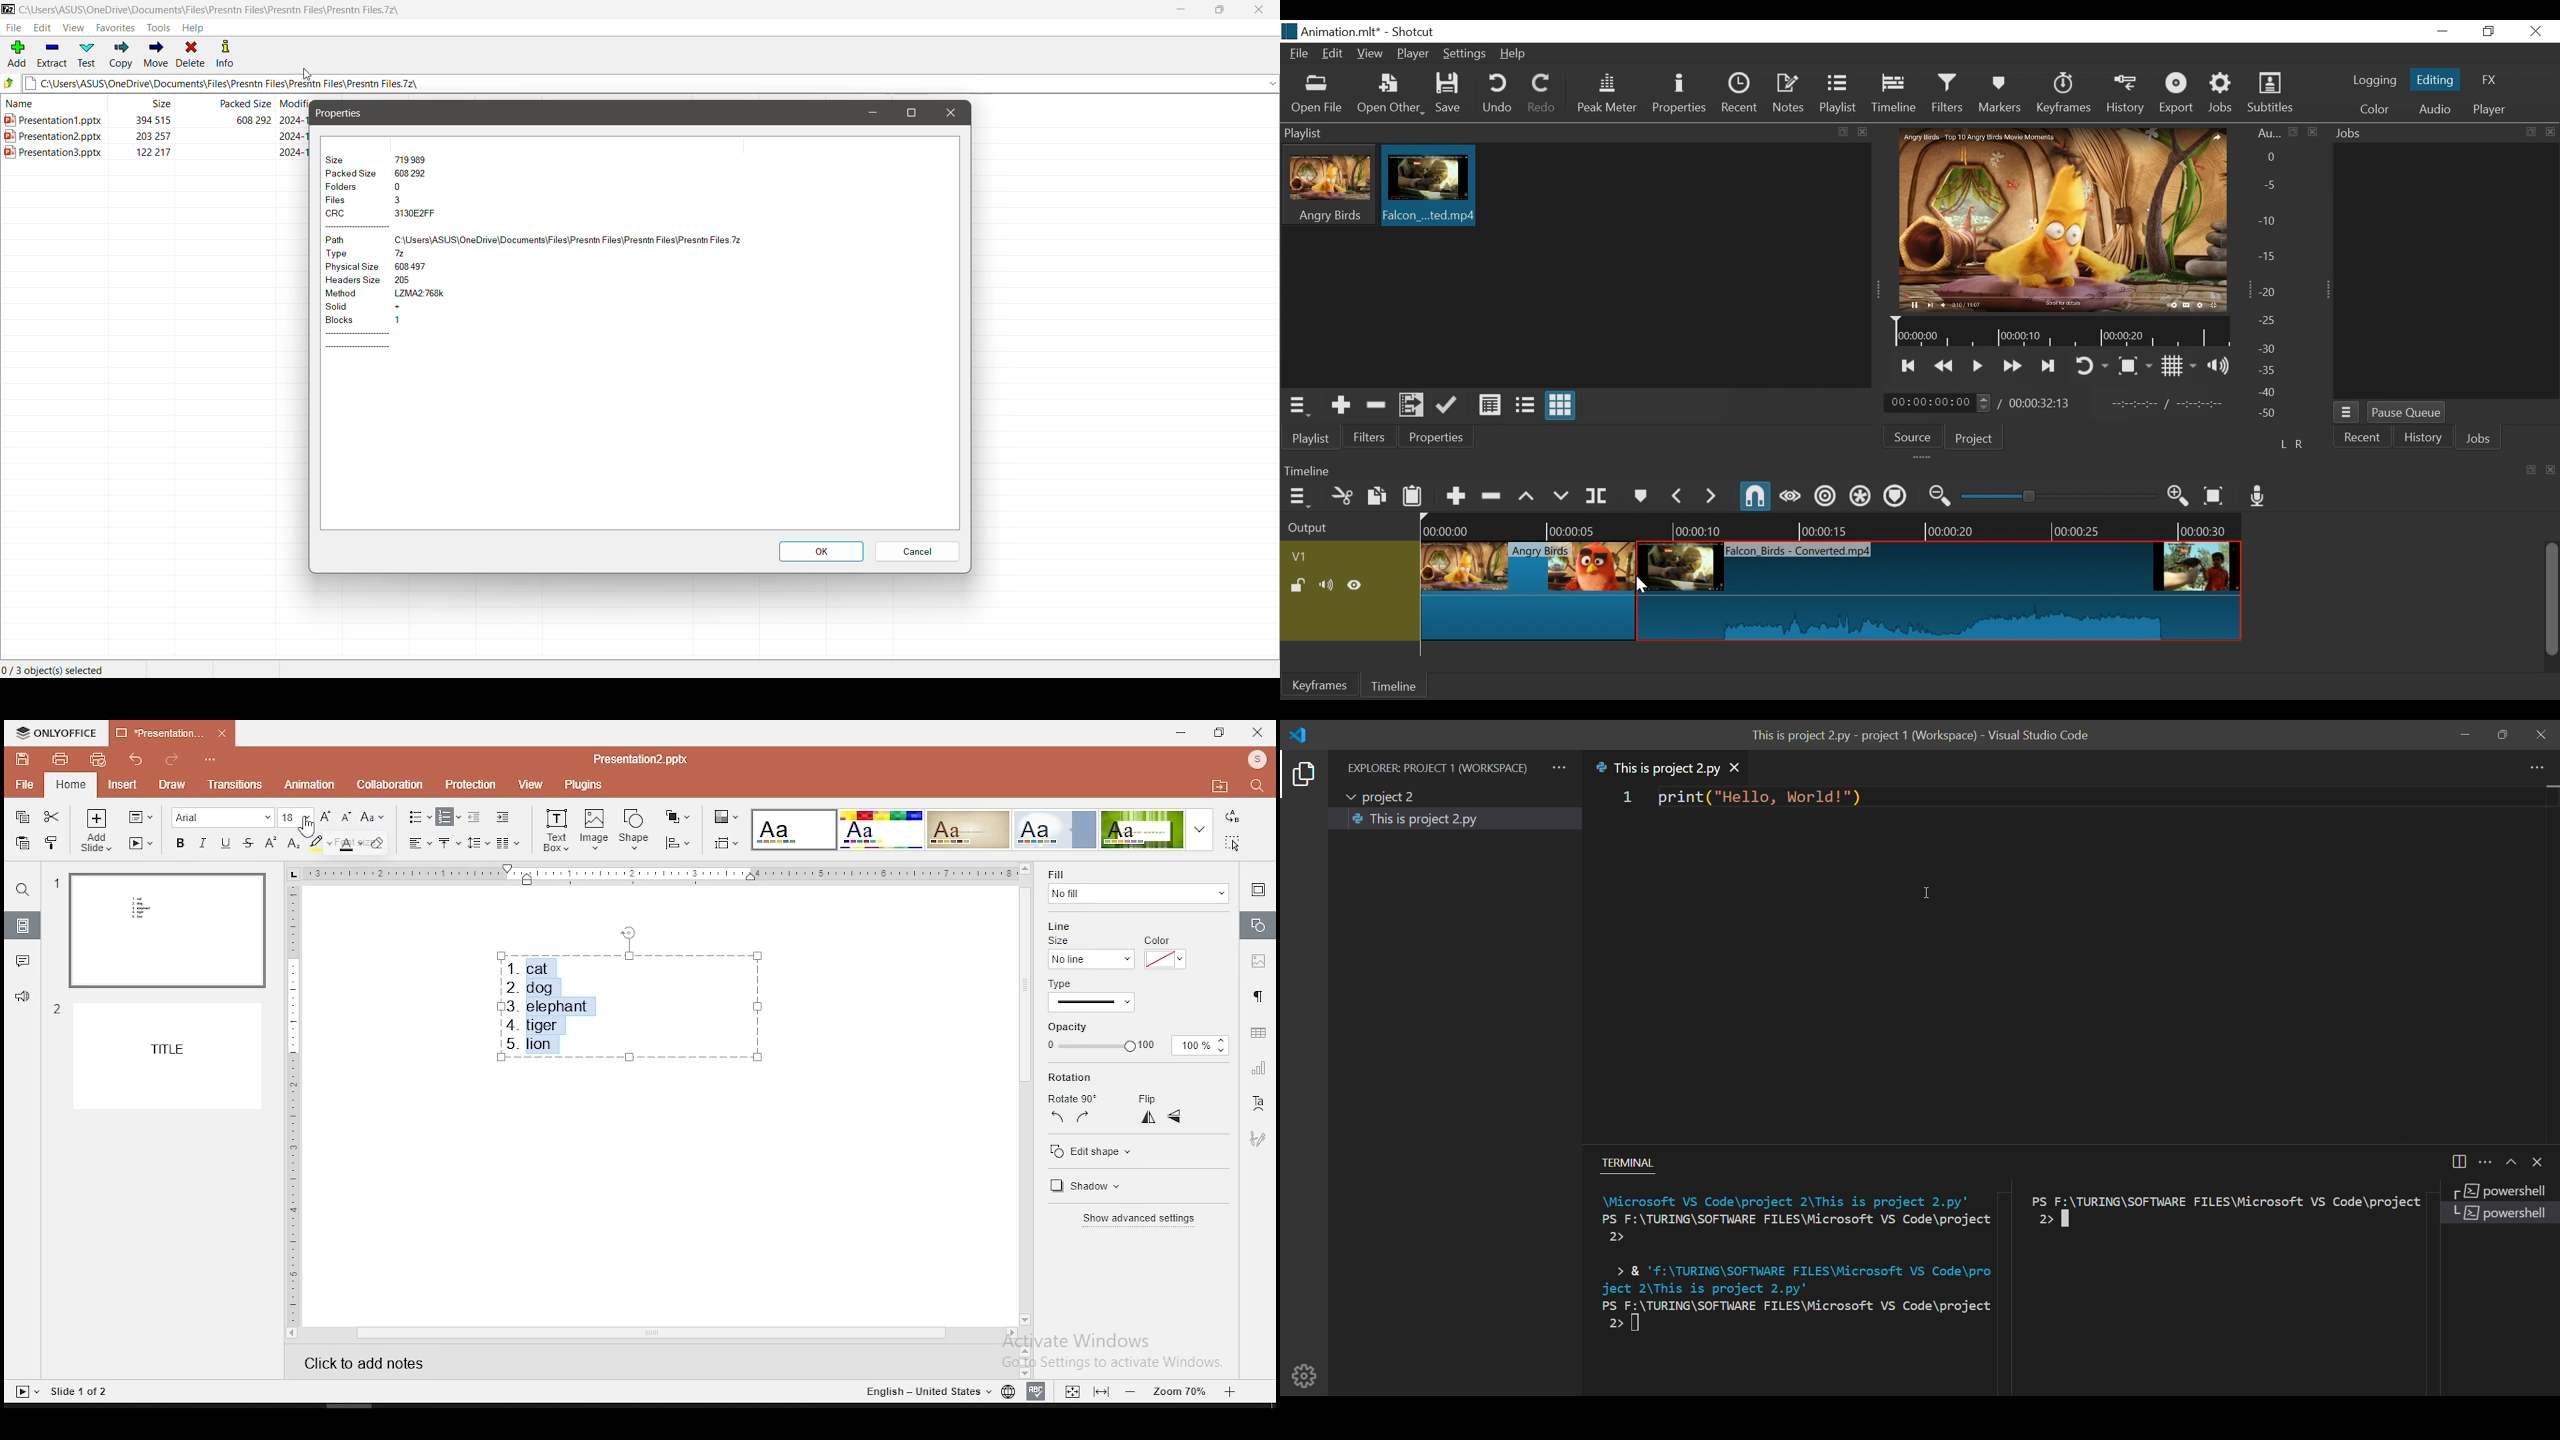 Image resolution: width=2576 pixels, height=1456 pixels. What do you see at coordinates (1299, 585) in the screenshot?
I see `(un)lock track` at bounding box center [1299, 585].